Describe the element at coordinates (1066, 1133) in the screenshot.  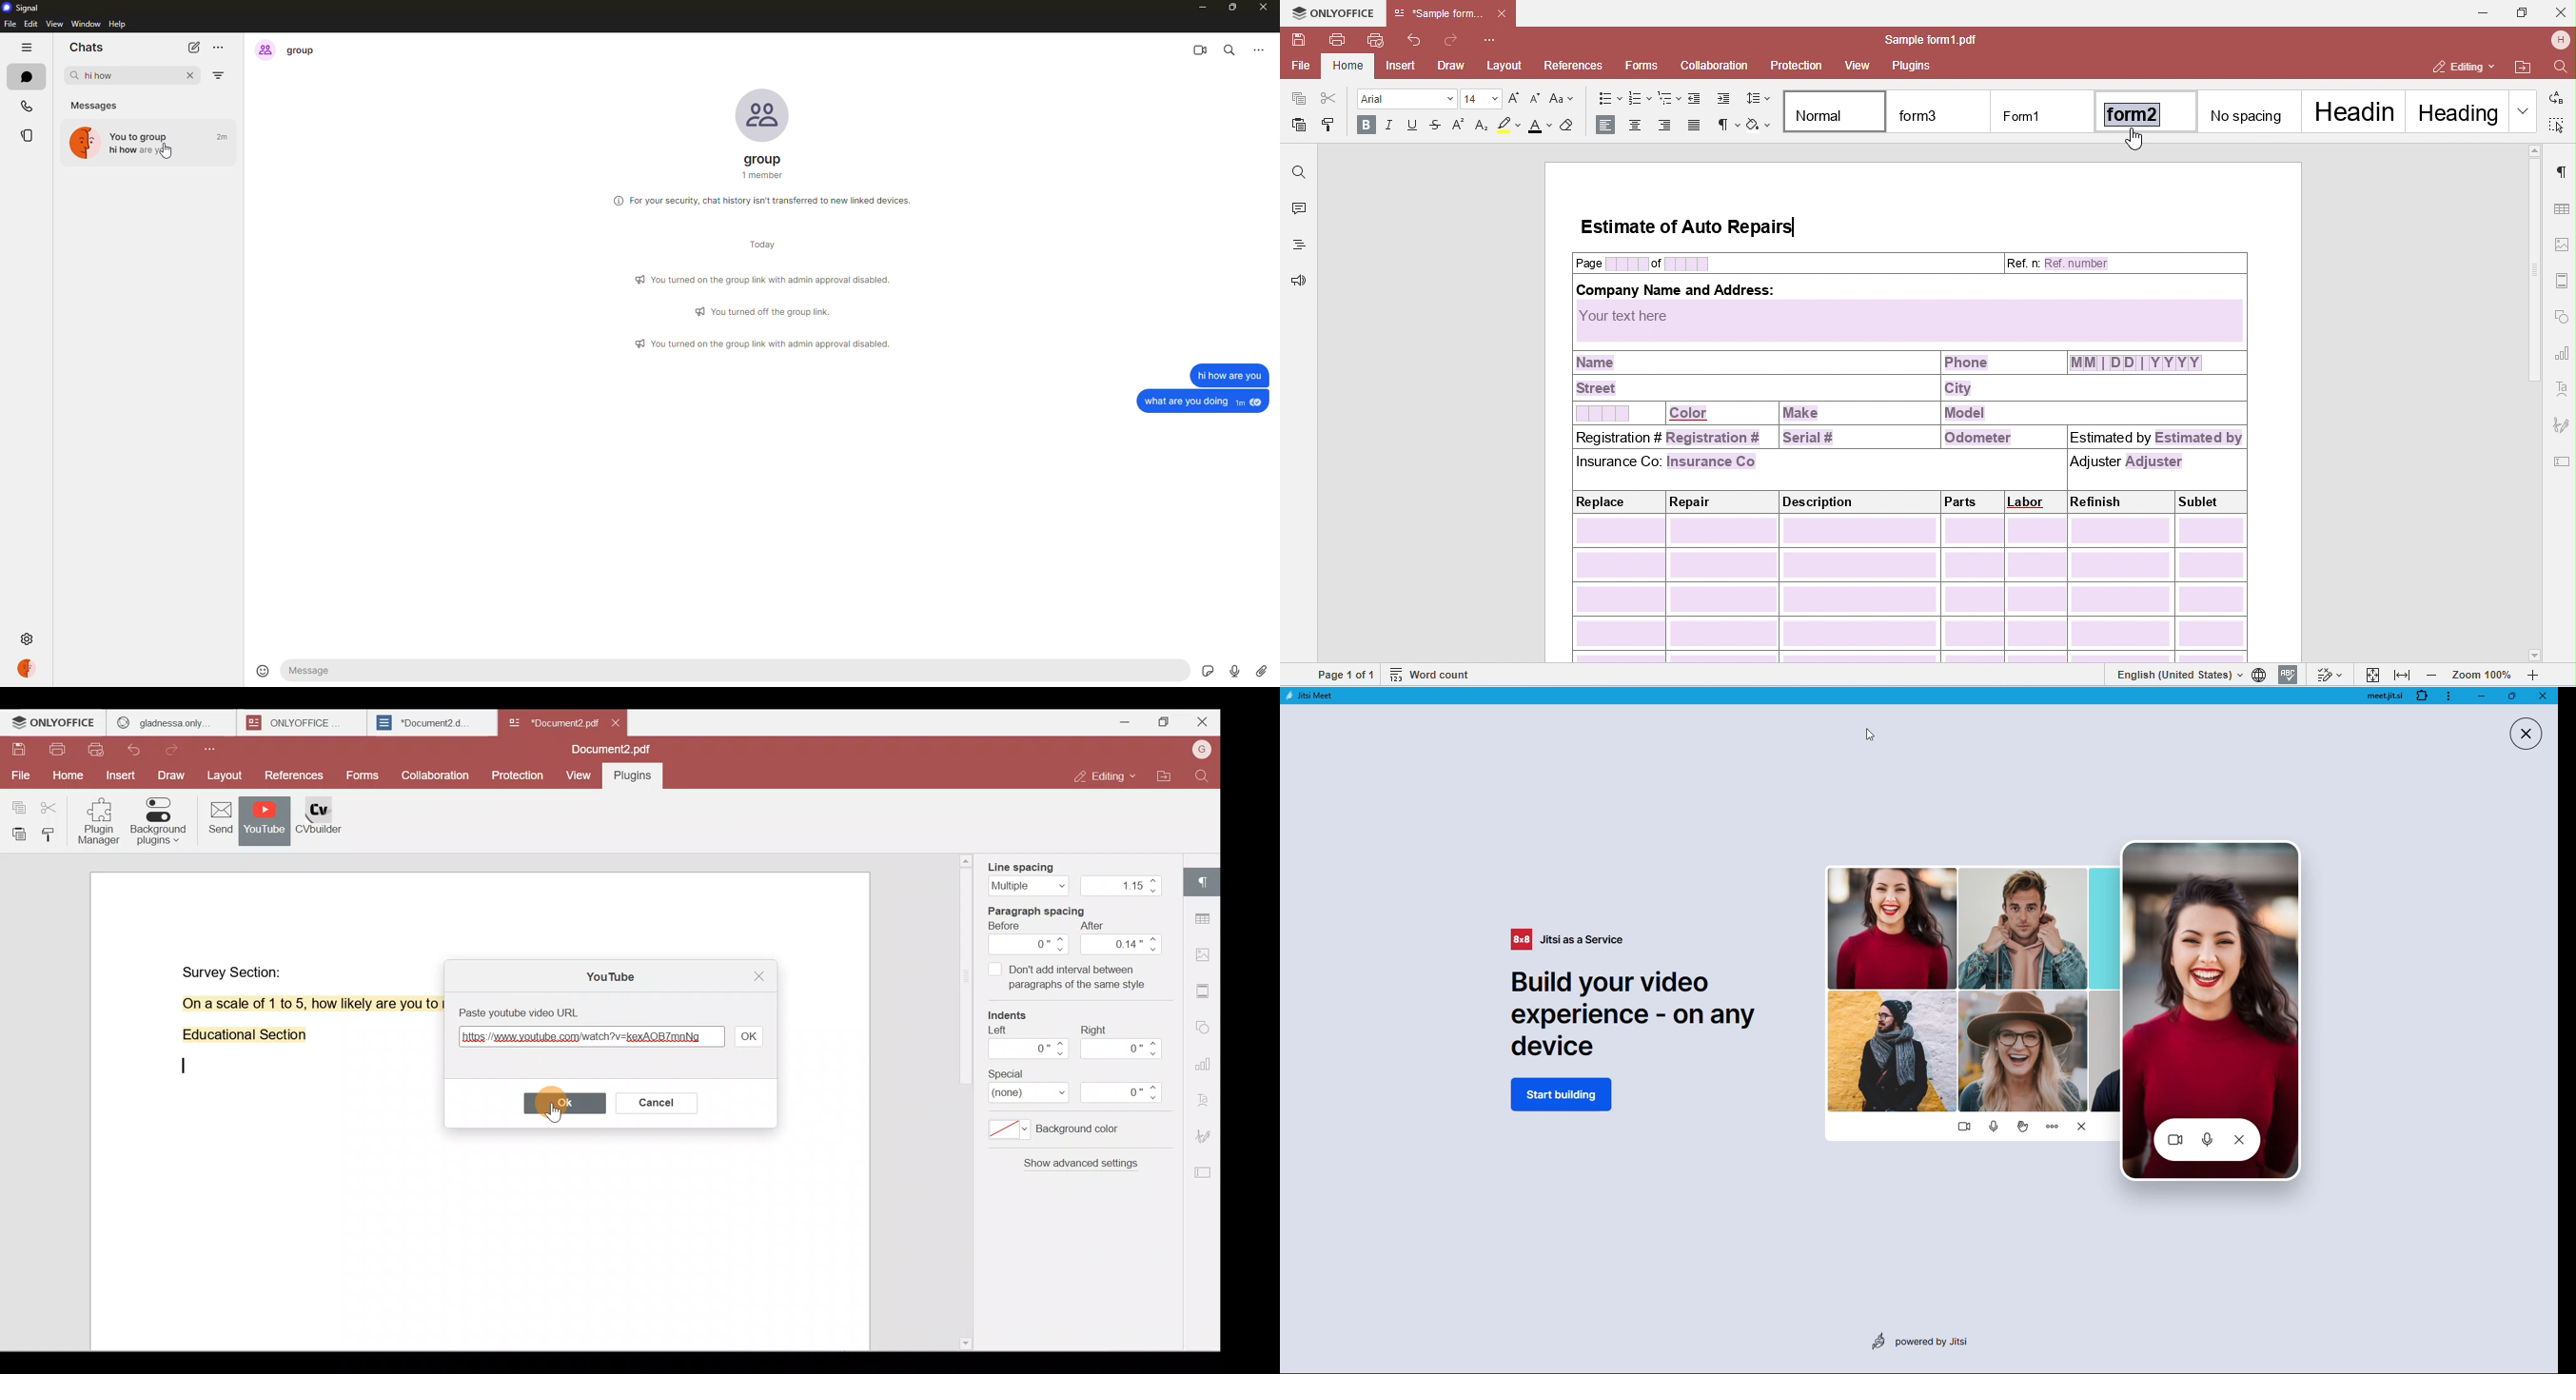
I see `Background color` at that location.